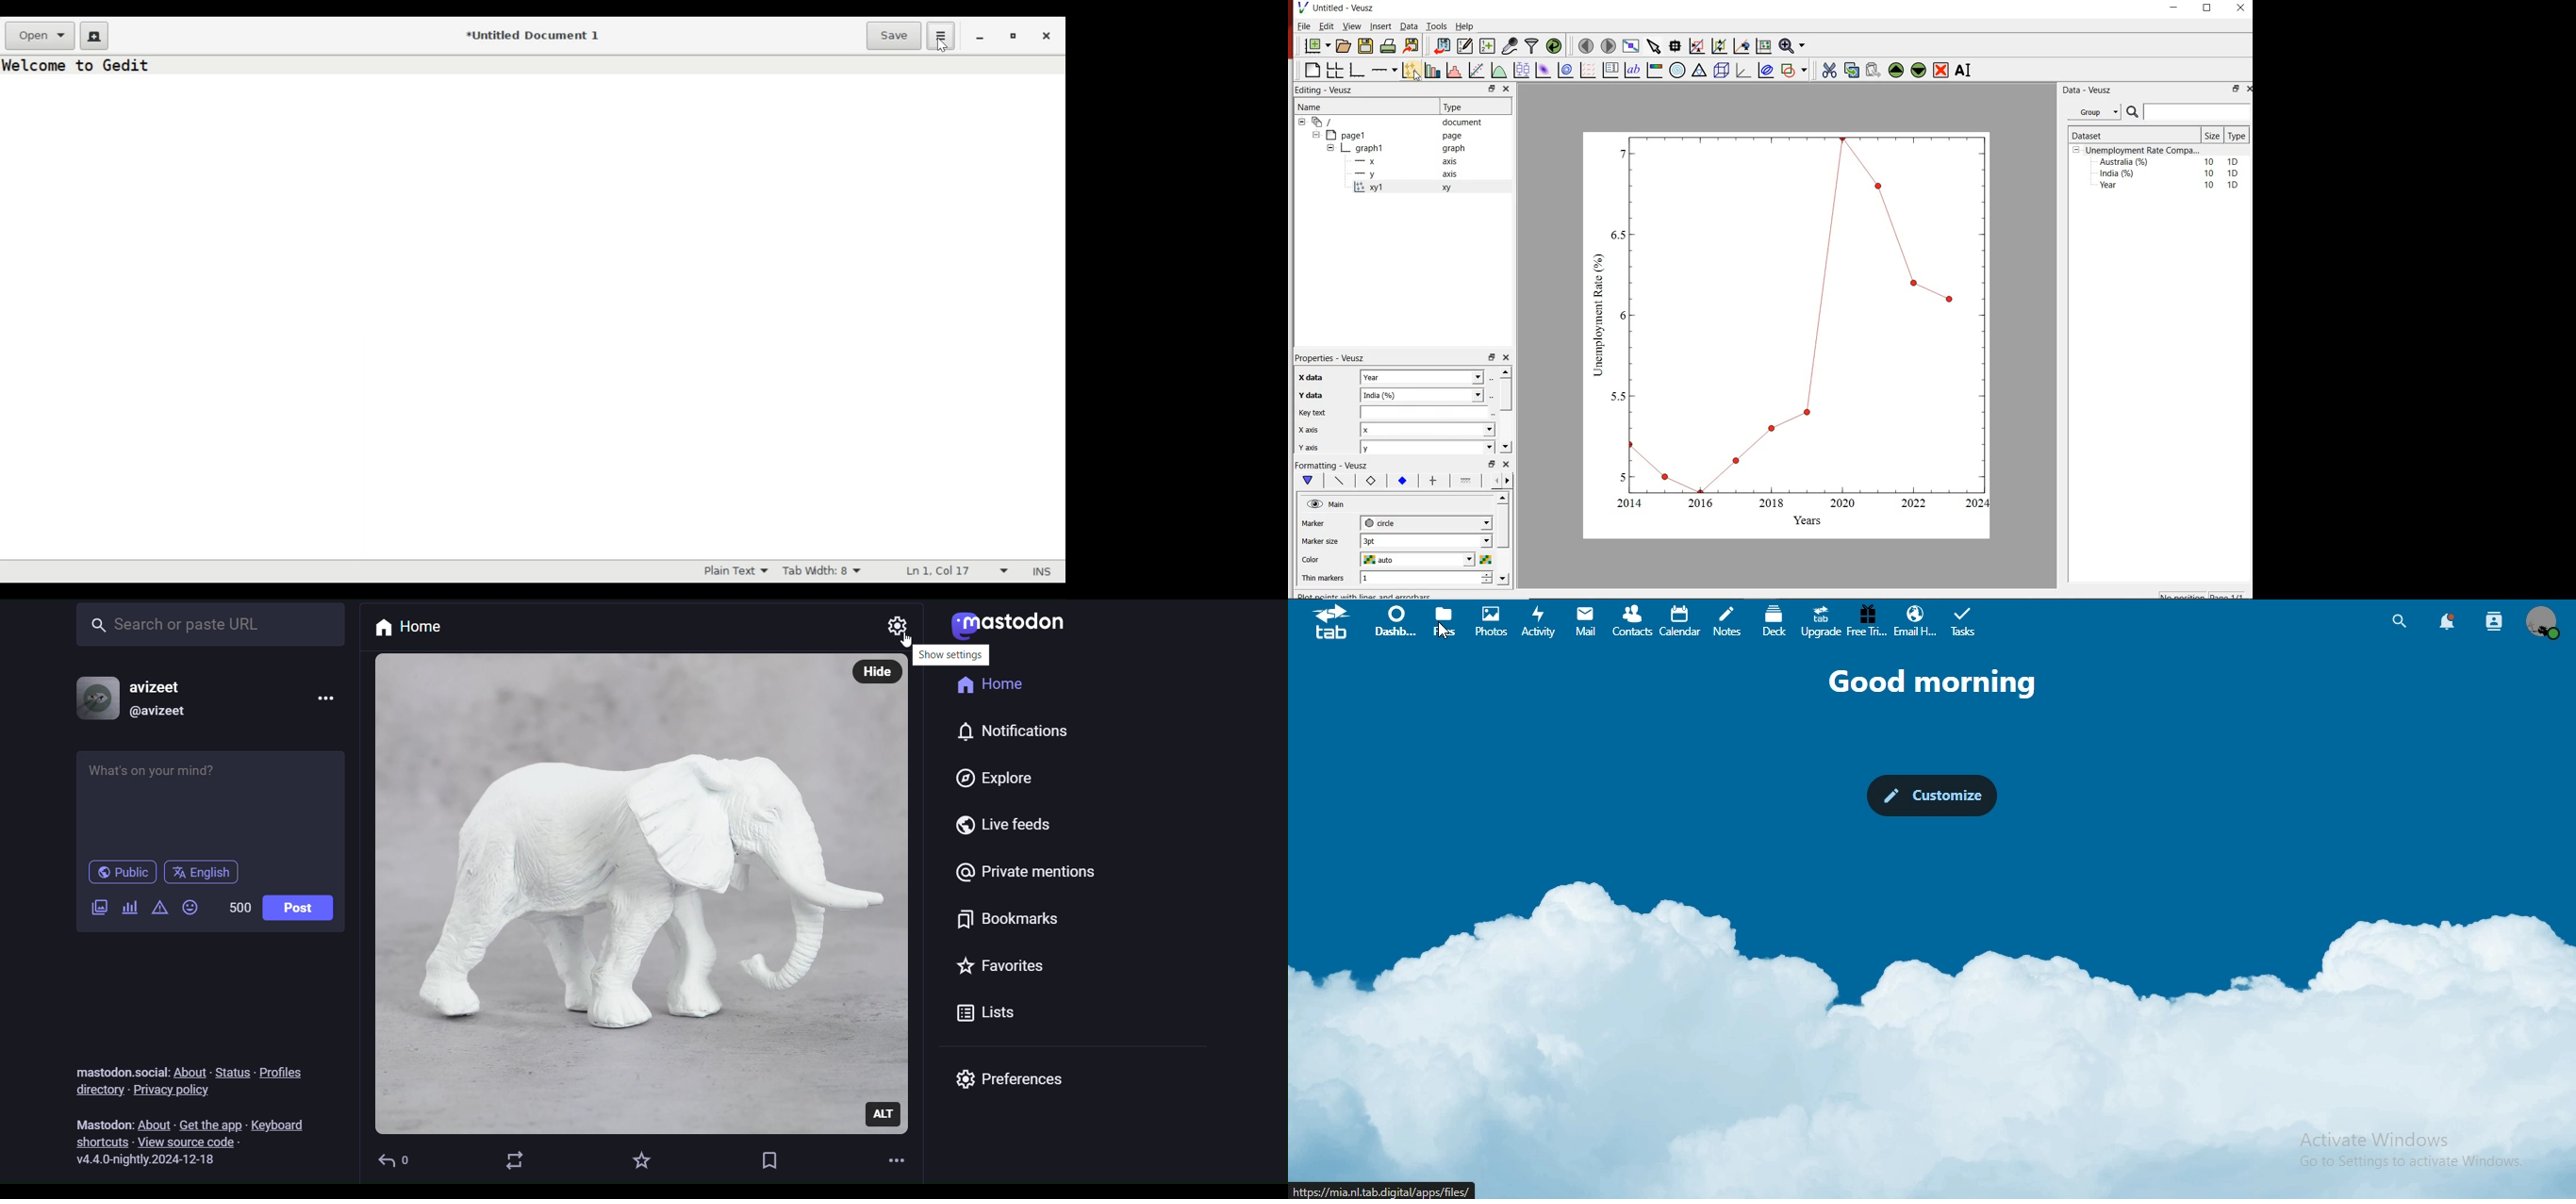 This screenshot has width=2576, height=1204. Describe the element at coordinates (165, 686) in the screenshot. I see `avizeet` at that location.